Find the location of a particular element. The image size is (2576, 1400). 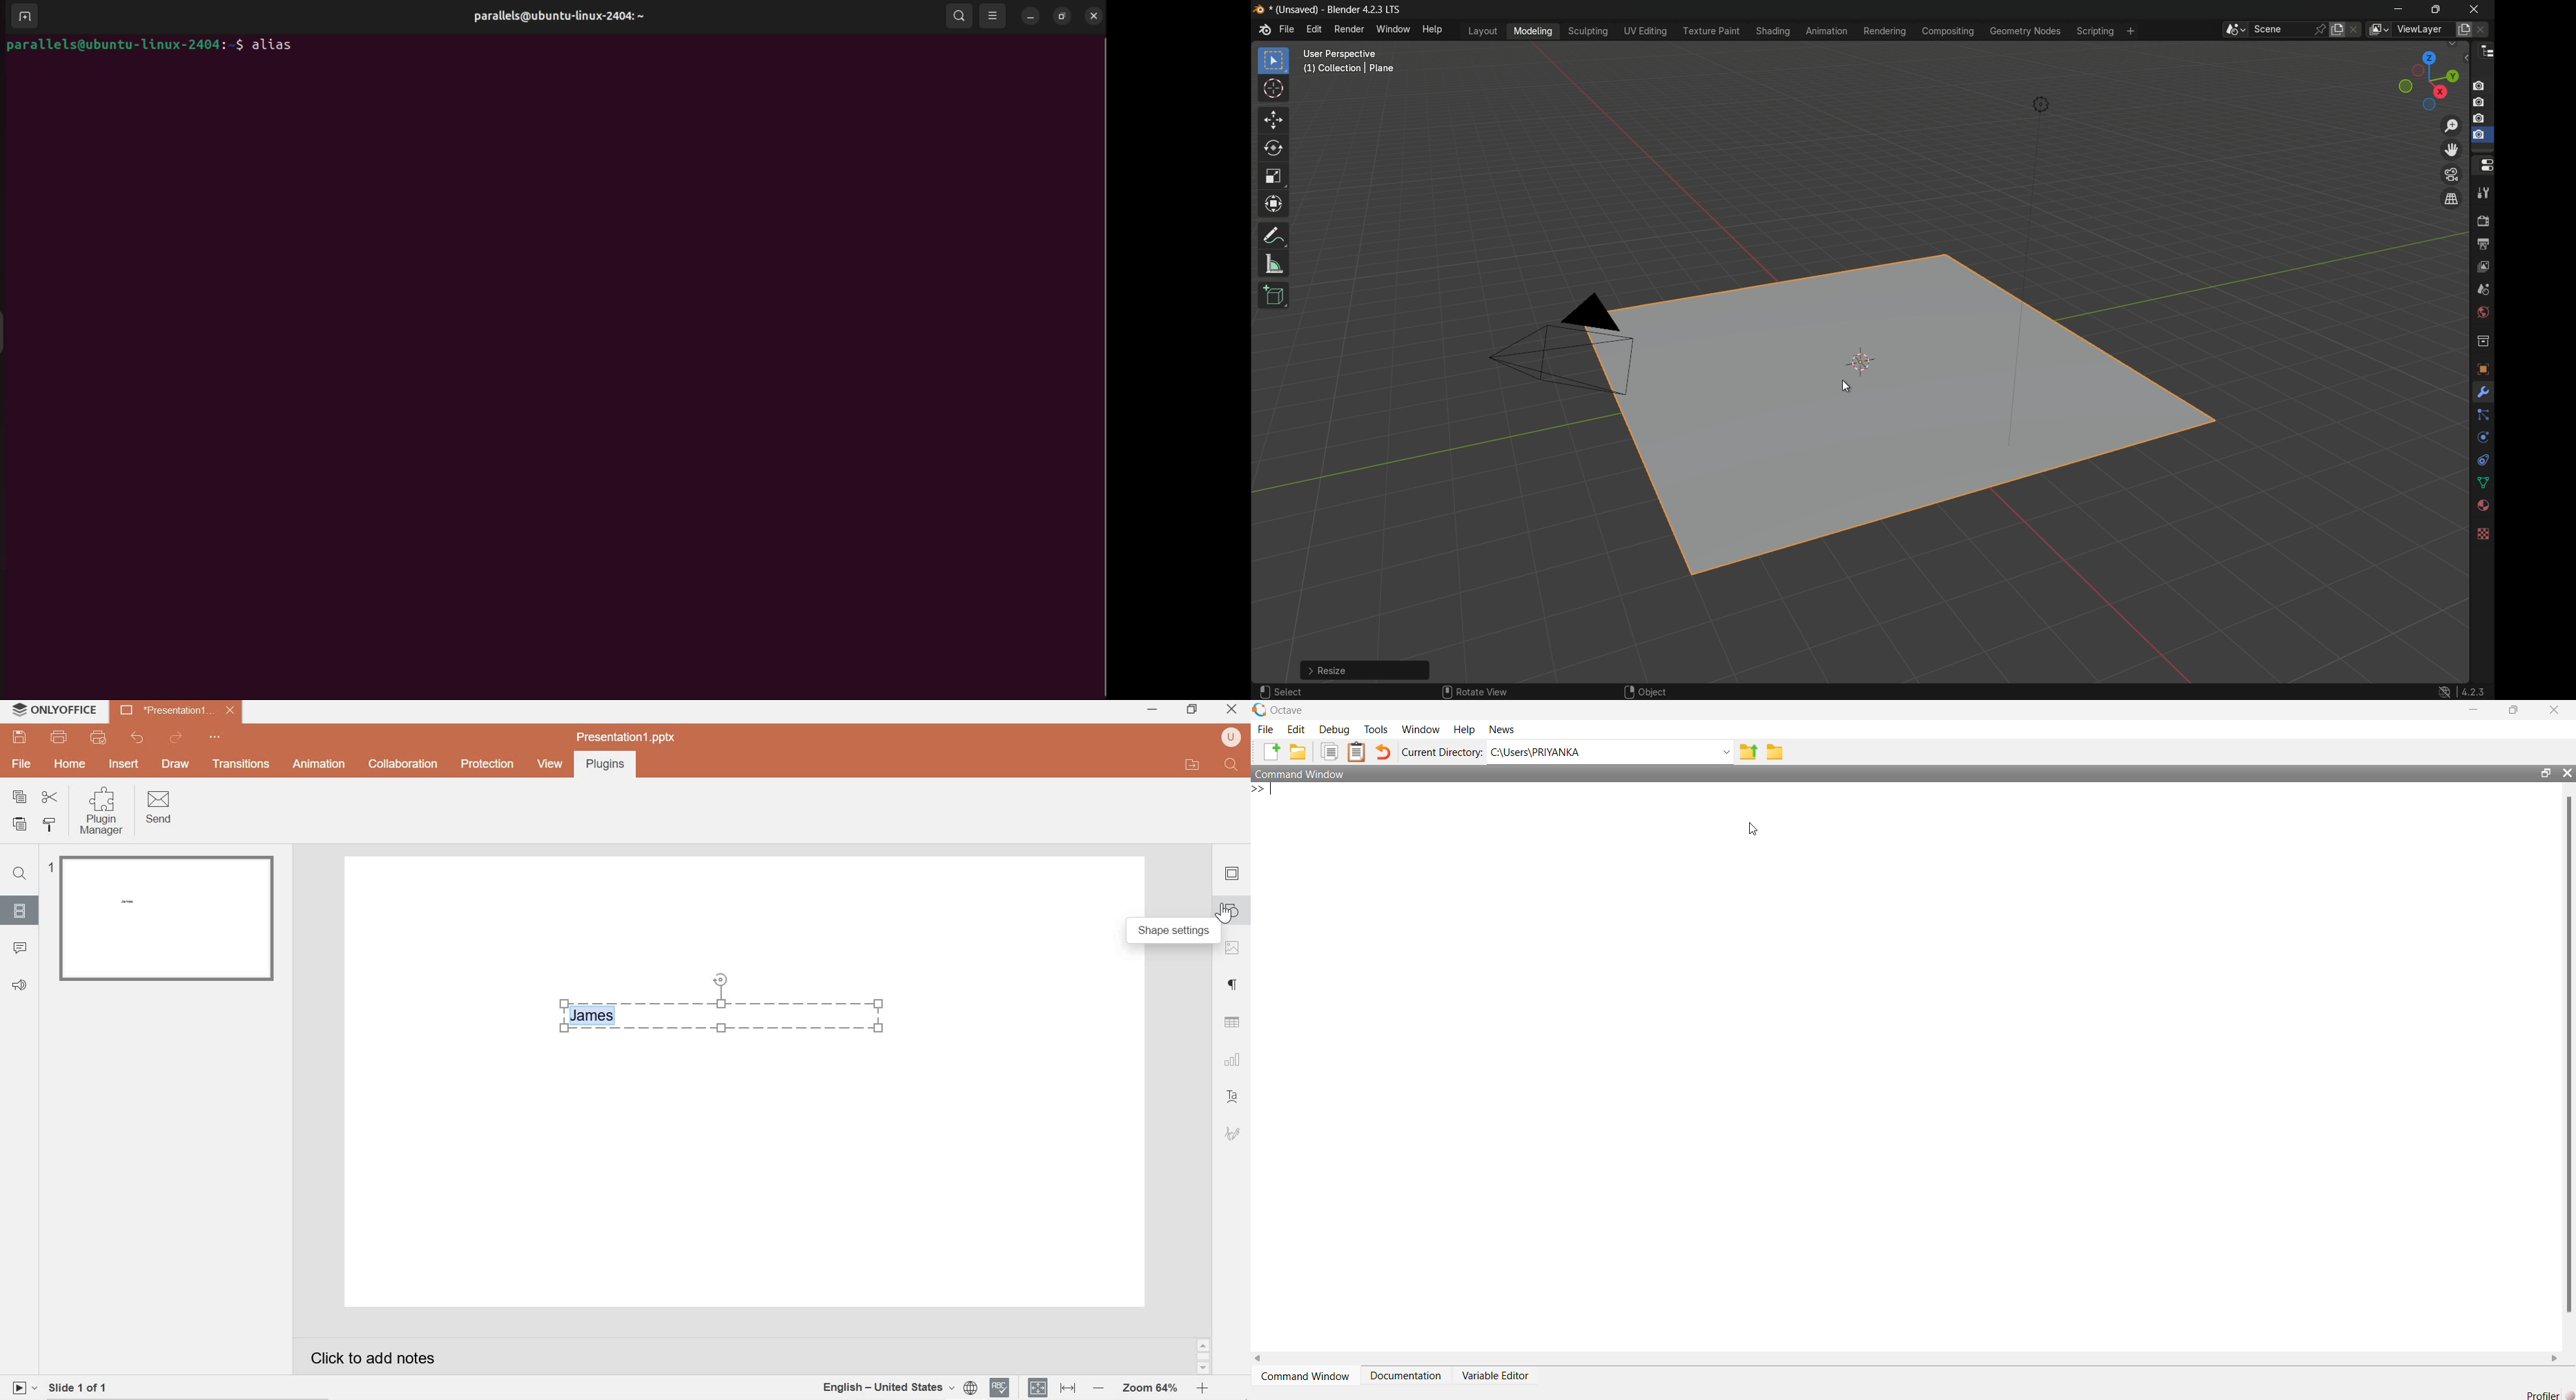

uv editing is located at coordinates (1646, 32).